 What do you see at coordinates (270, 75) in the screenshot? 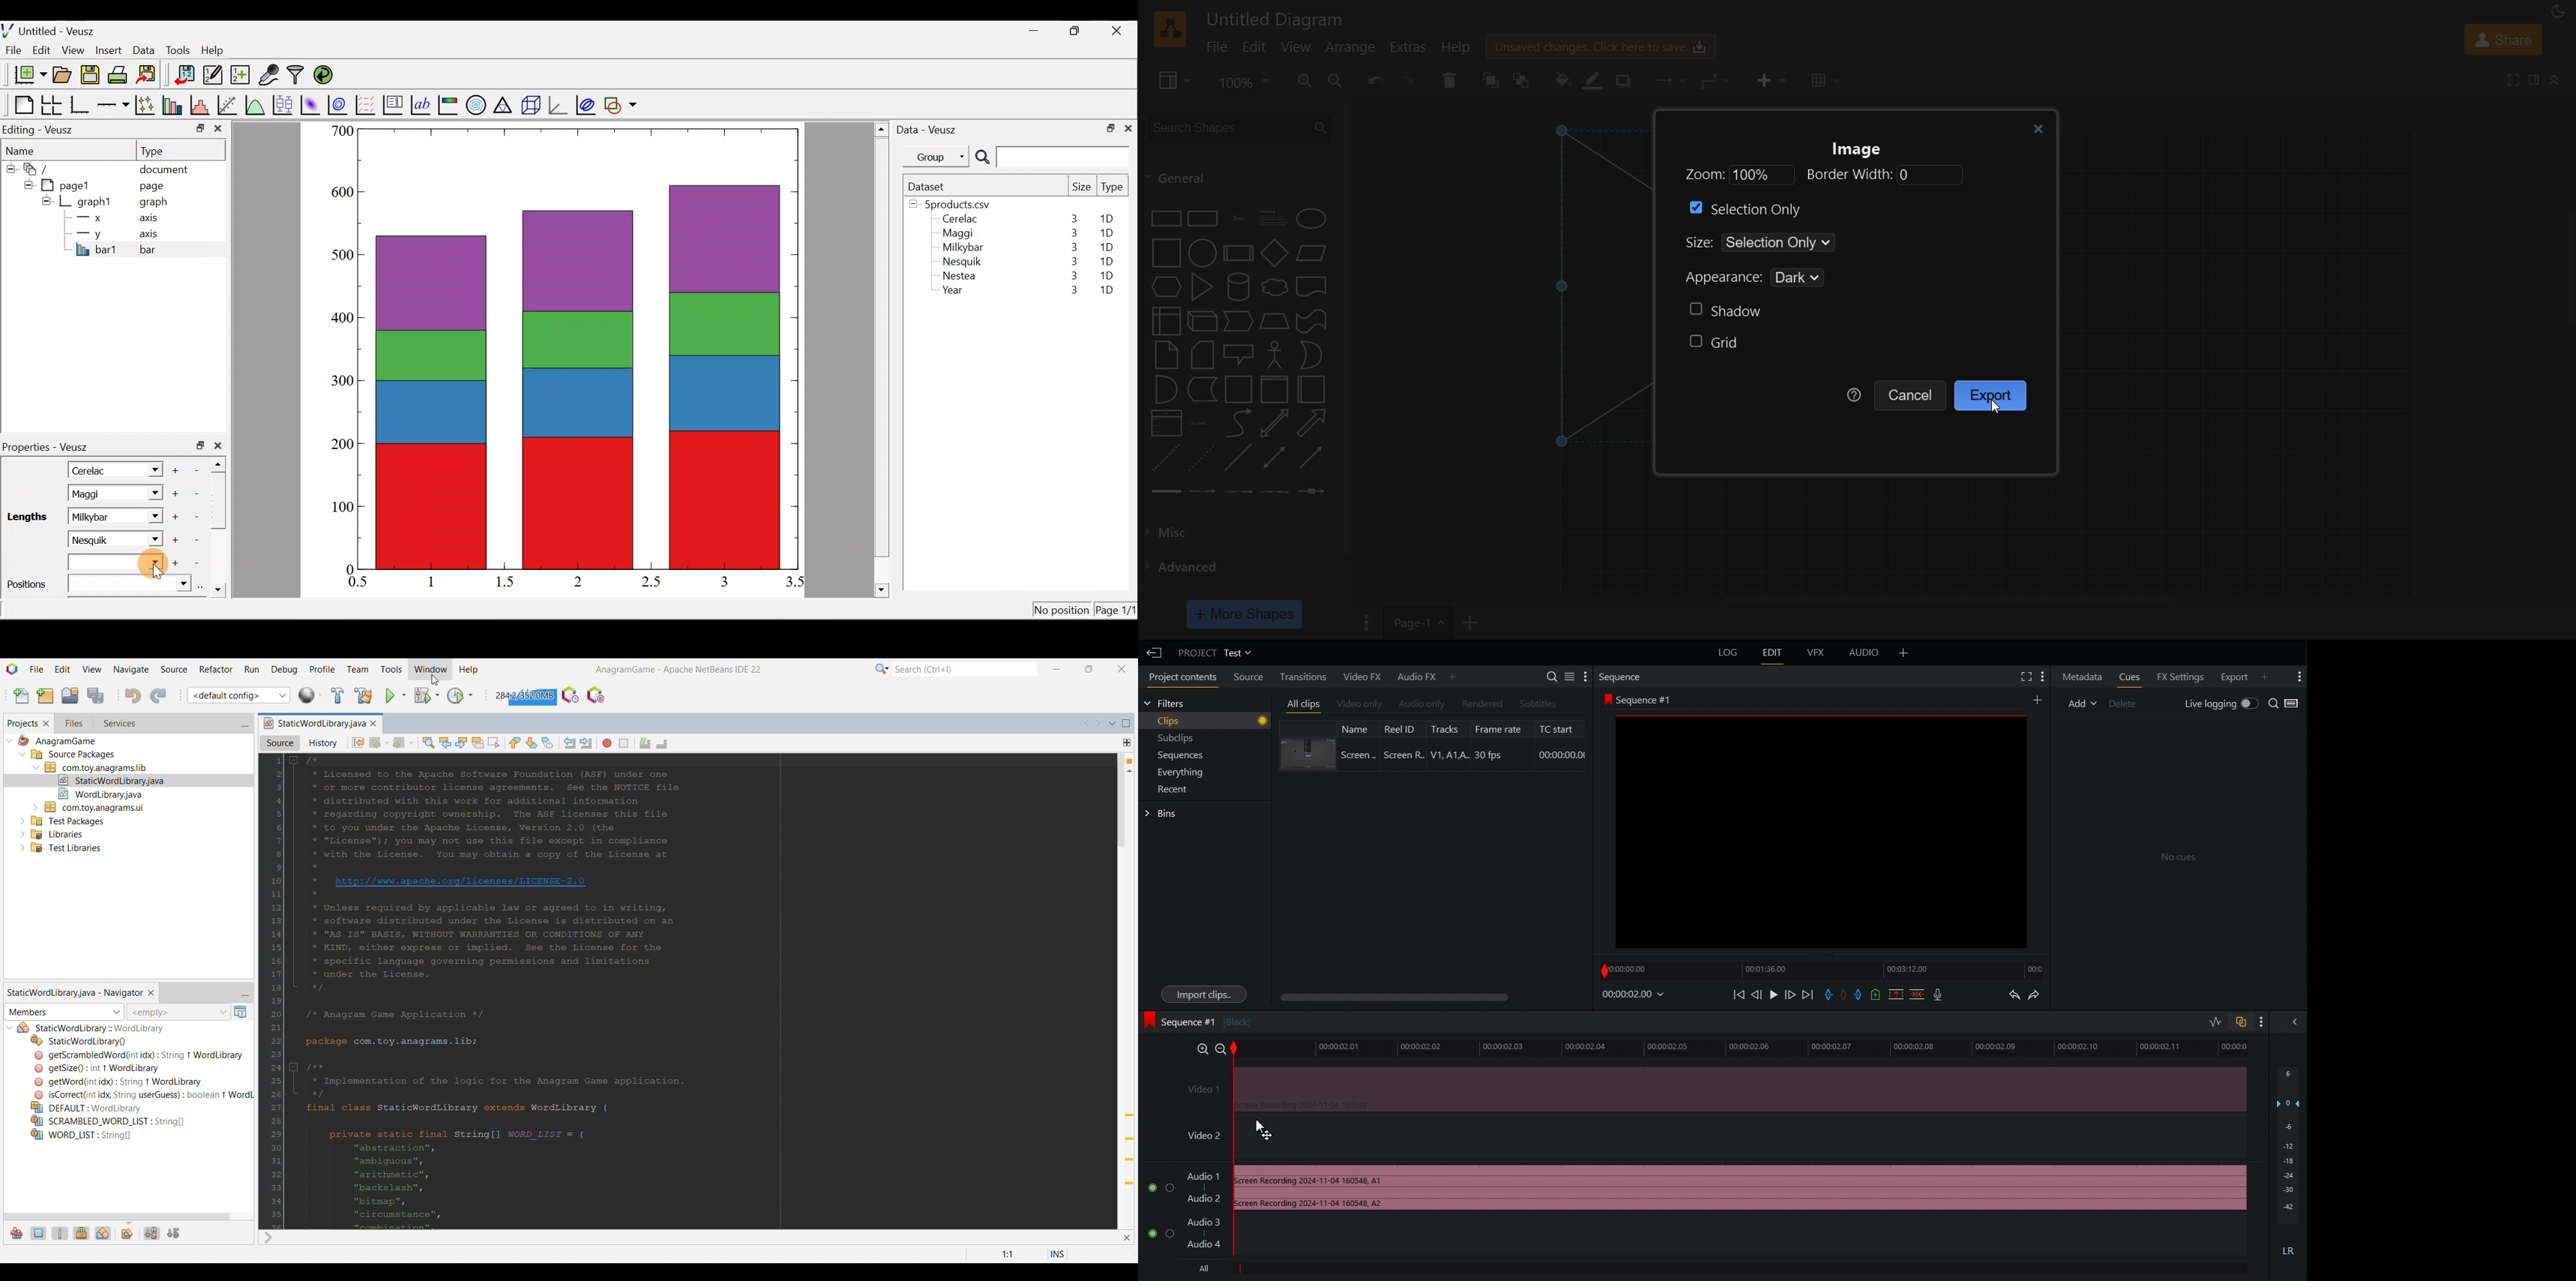
I see `Capture remote data` at bounding box center [270, 75].